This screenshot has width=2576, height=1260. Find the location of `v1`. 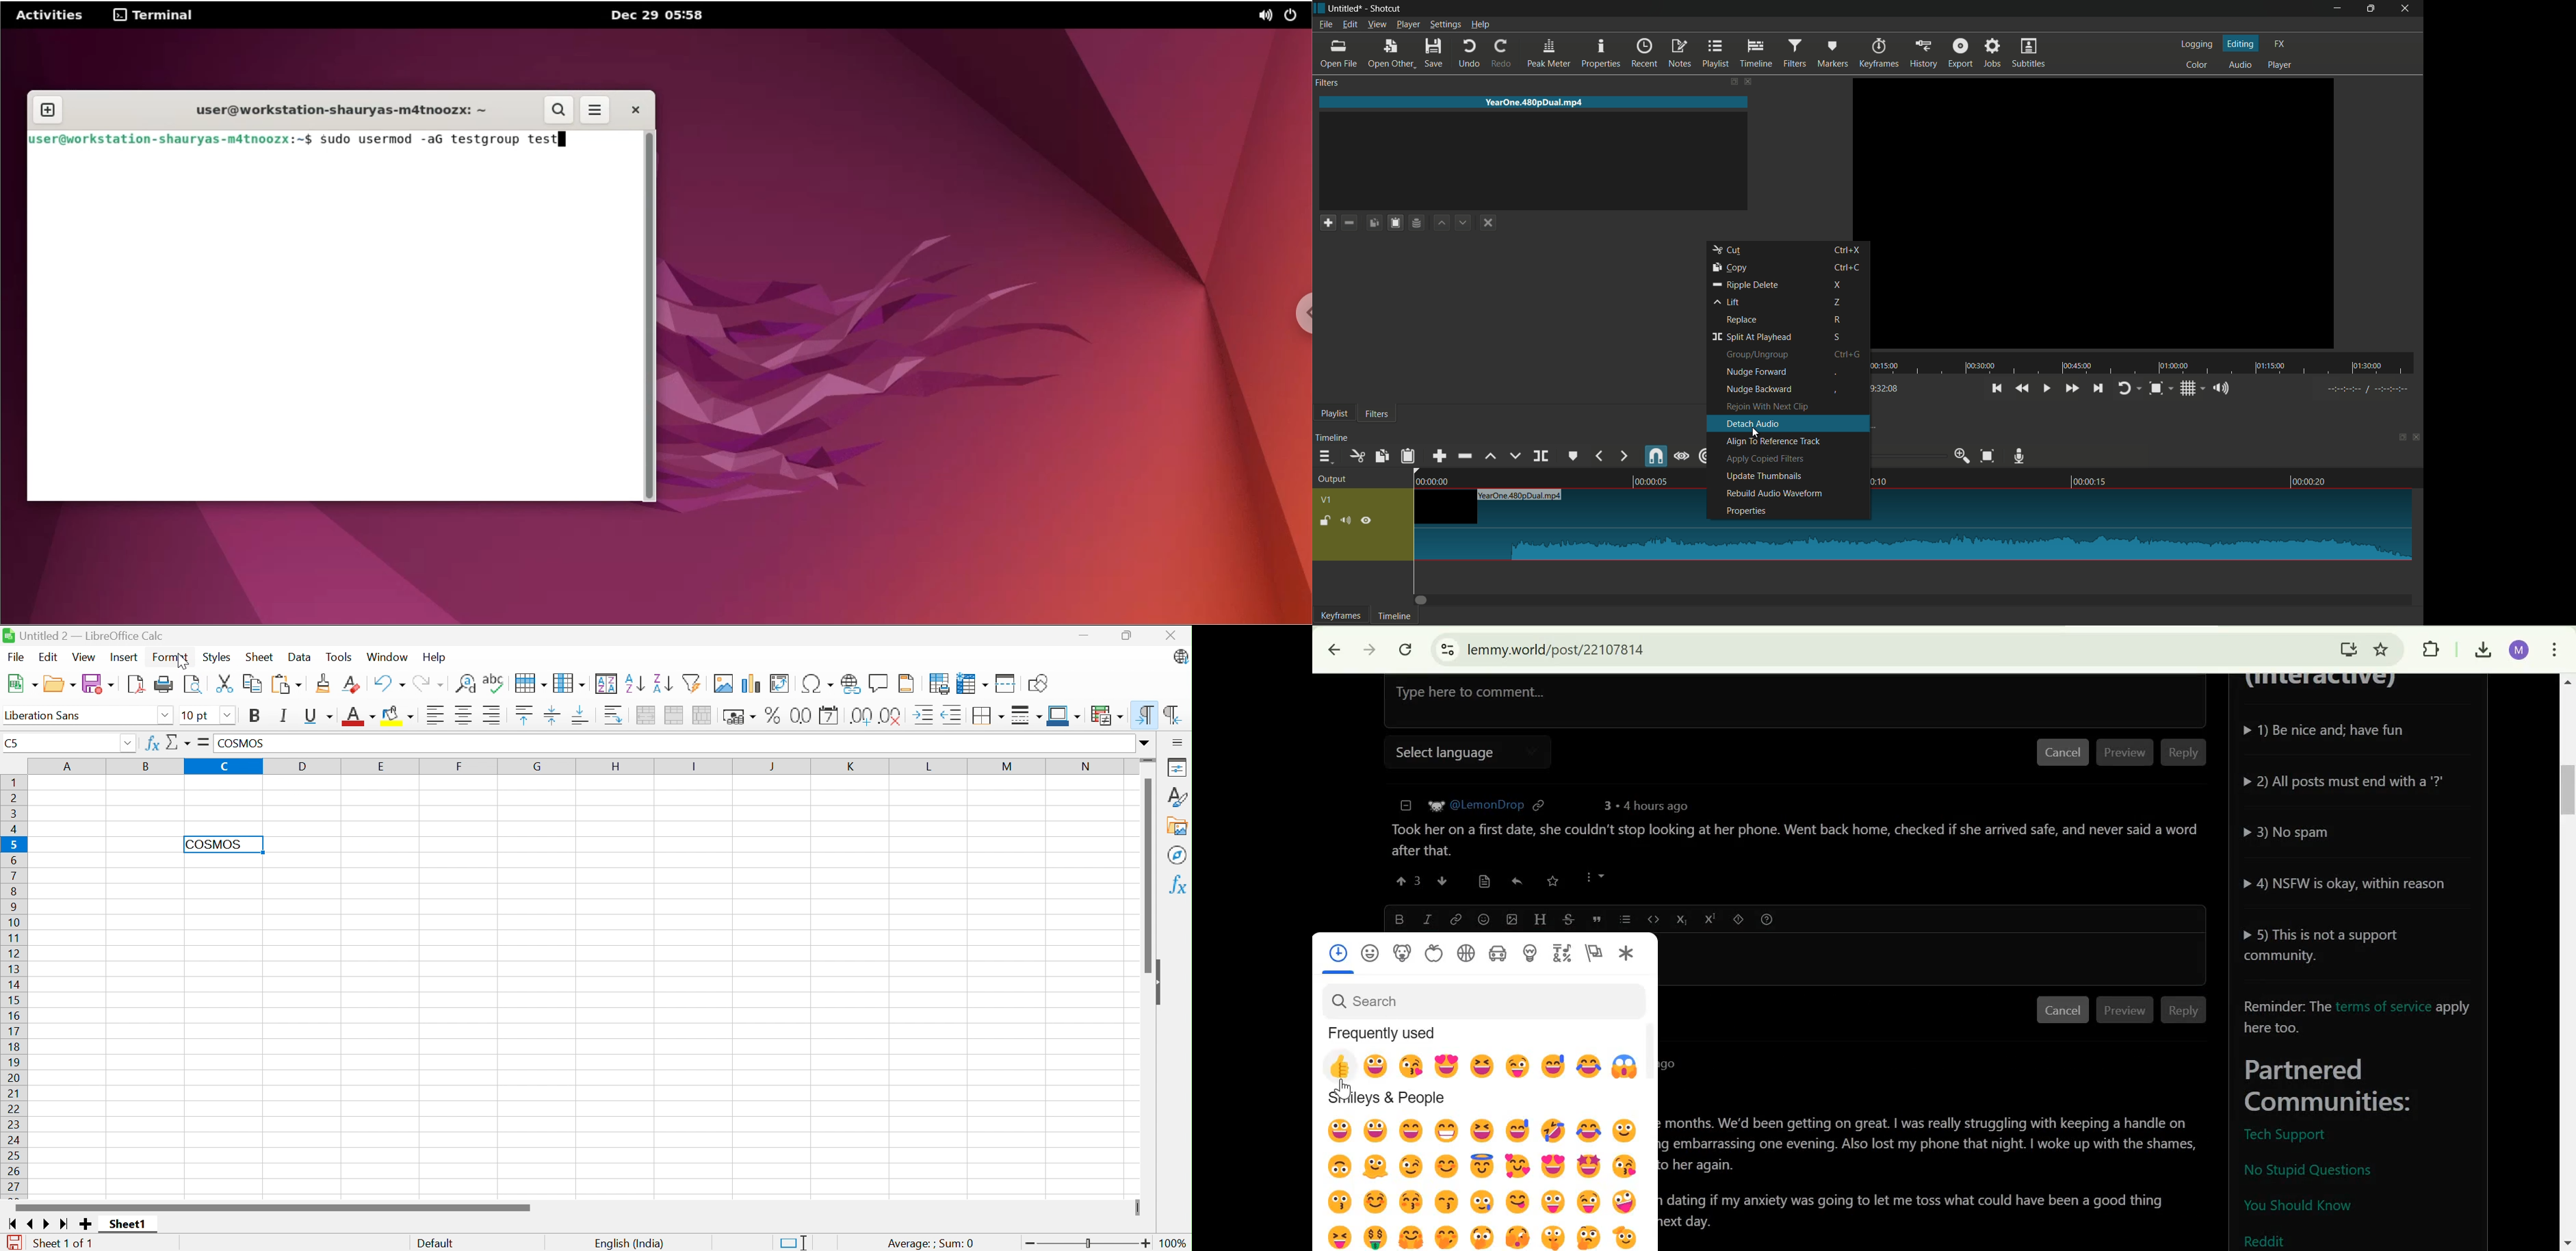

v1 is located at coordinates (1327, 500).